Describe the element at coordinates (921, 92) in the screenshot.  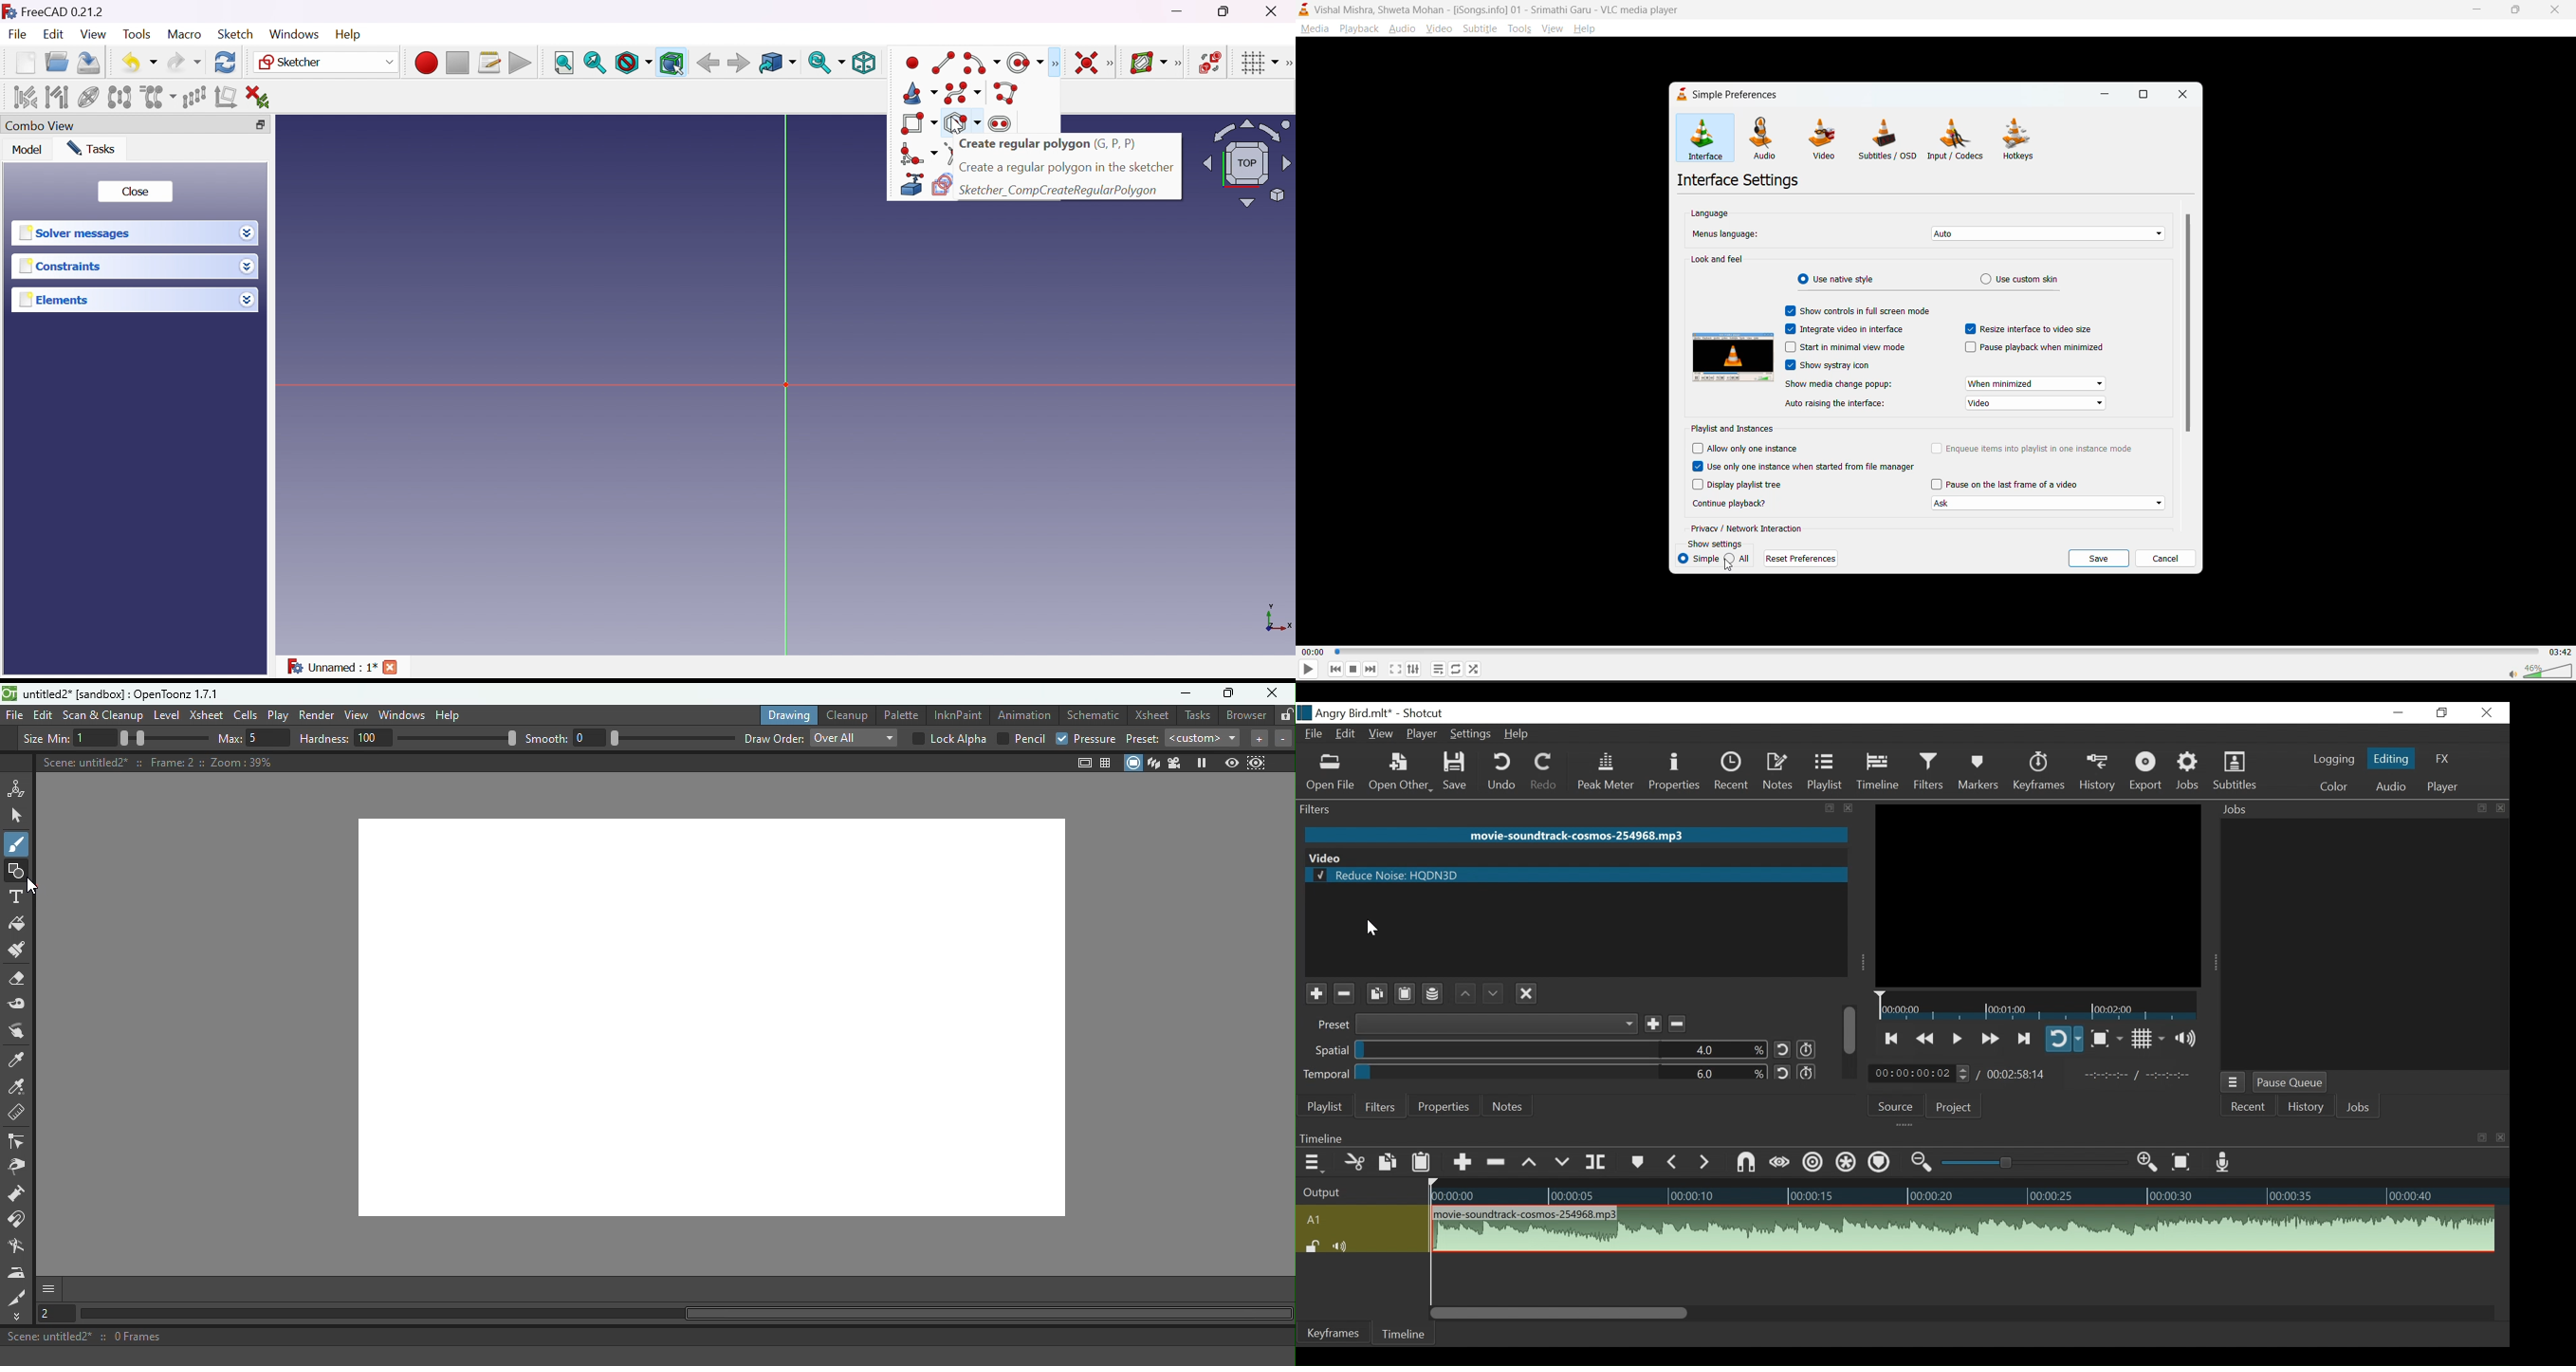
I see `Create conic` at that location.